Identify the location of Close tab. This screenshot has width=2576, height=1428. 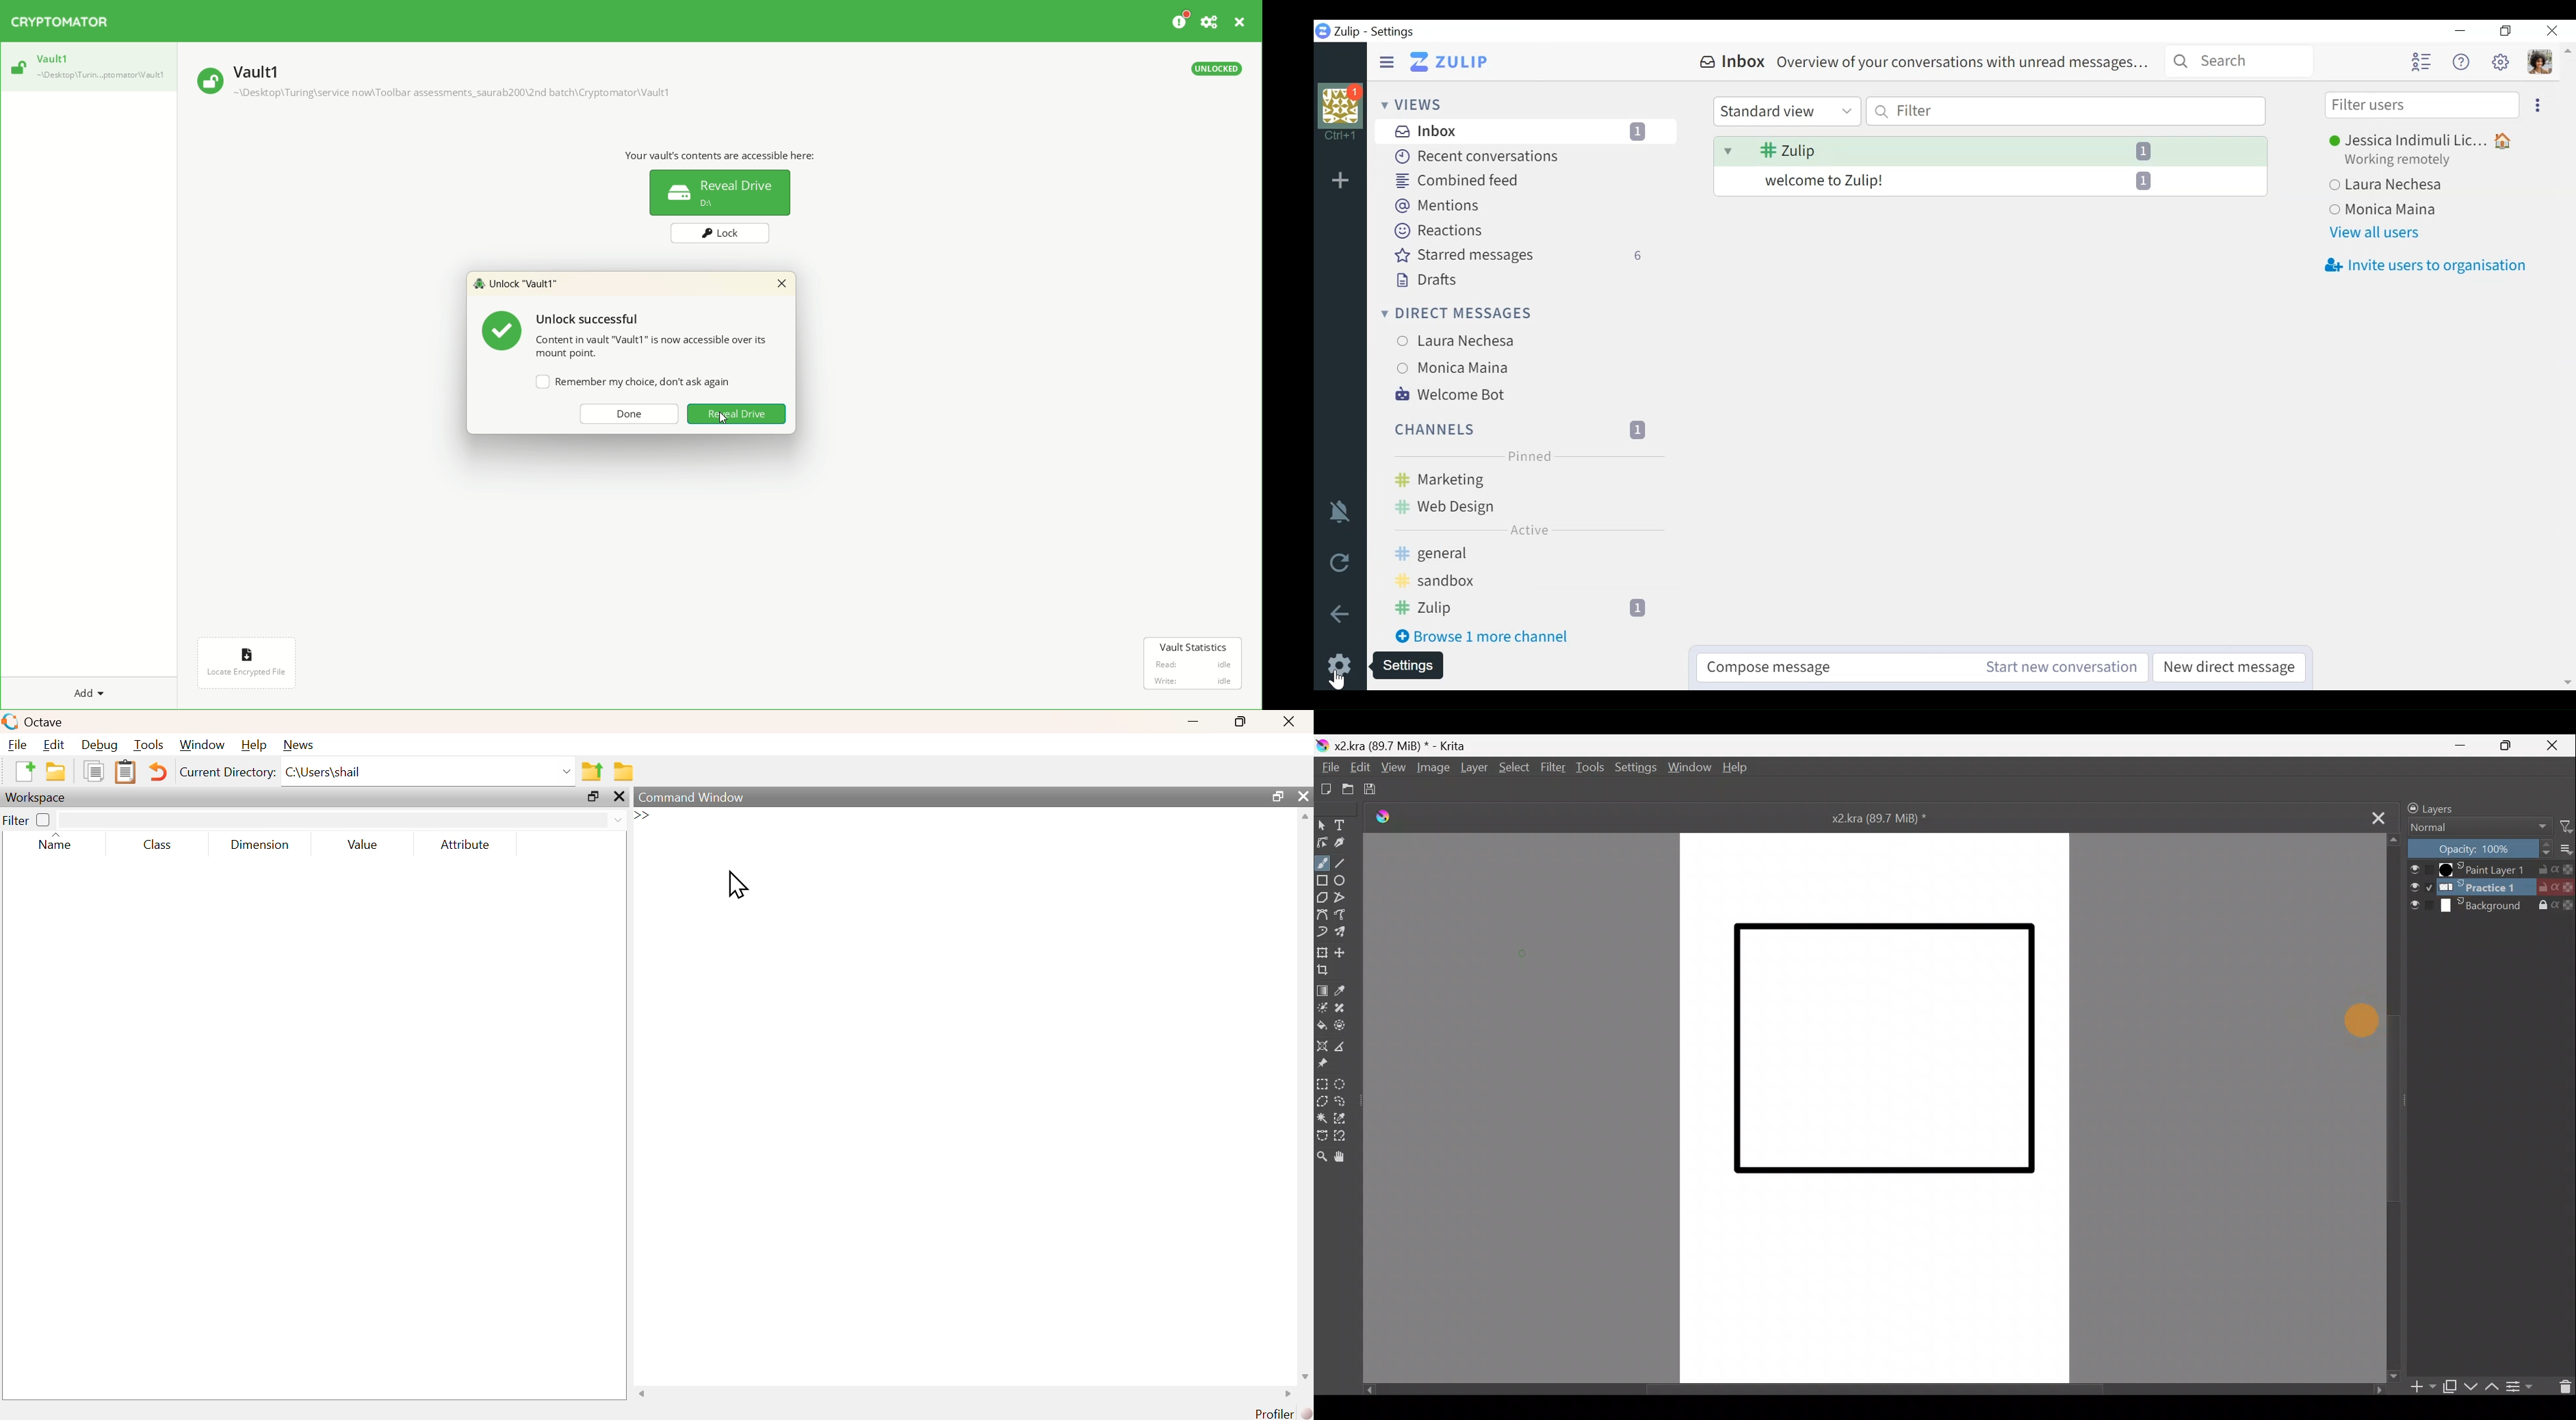
(2374, 816).